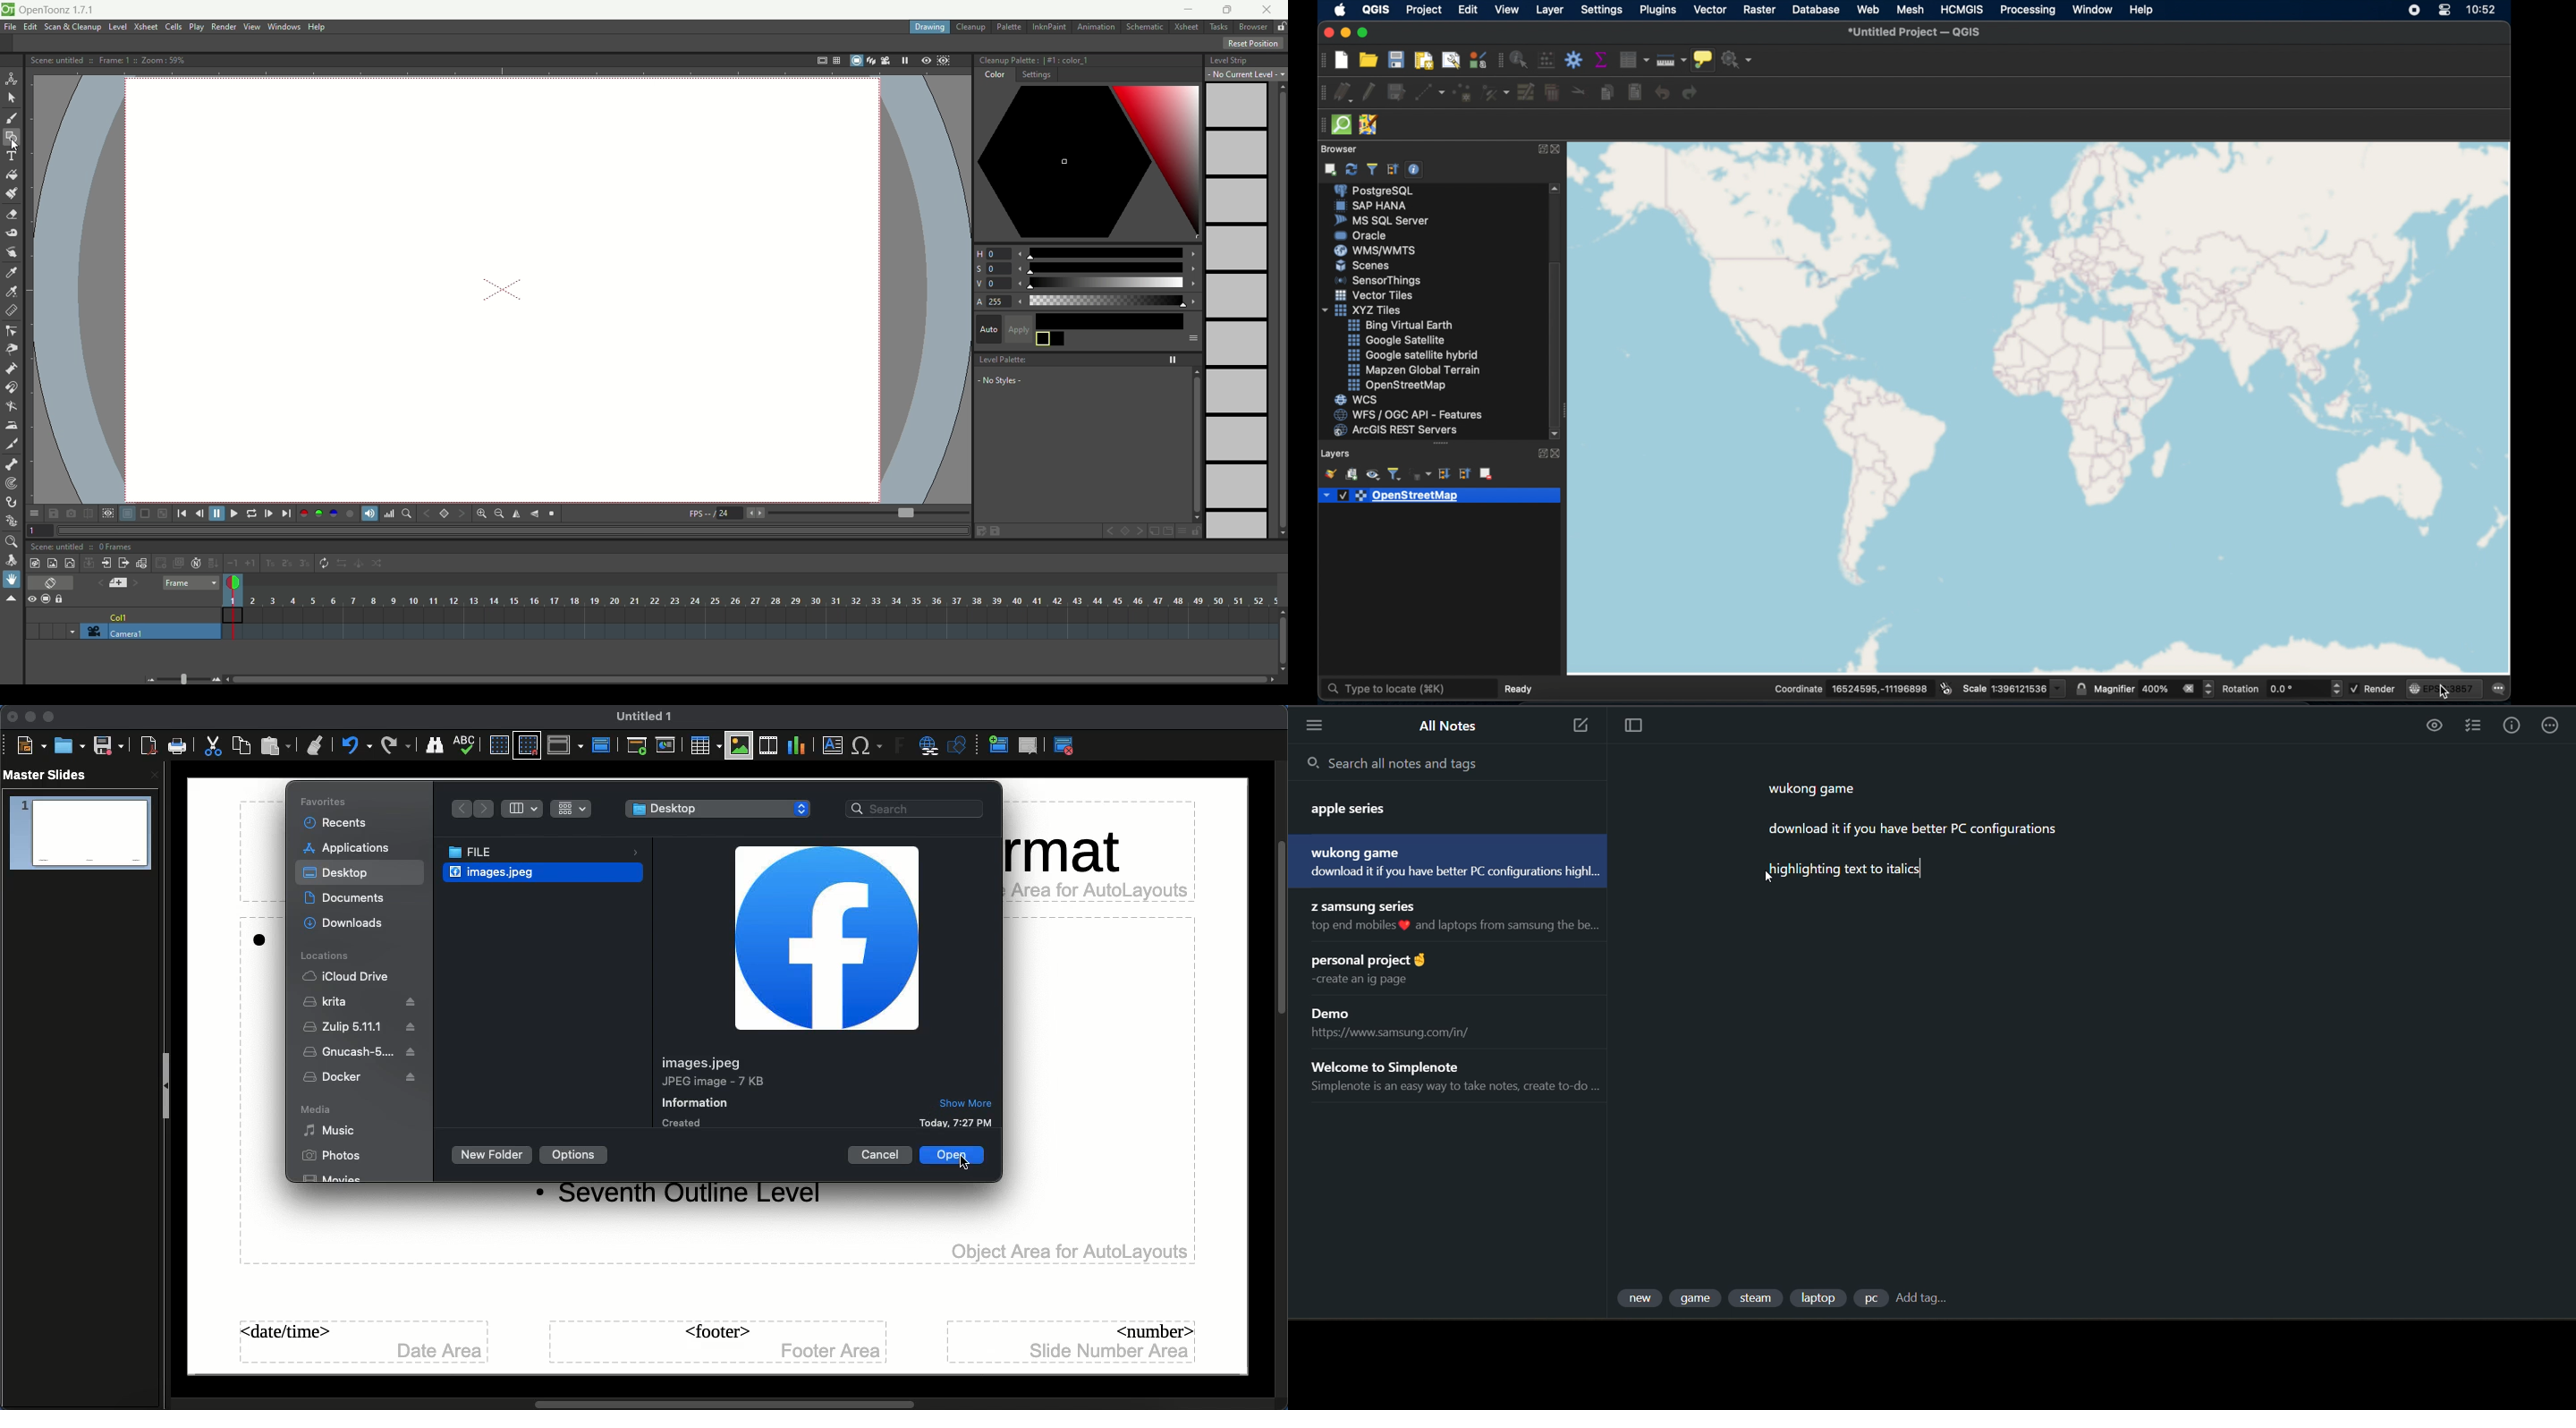  I want to click on project toolbar, so click(1321, 60).